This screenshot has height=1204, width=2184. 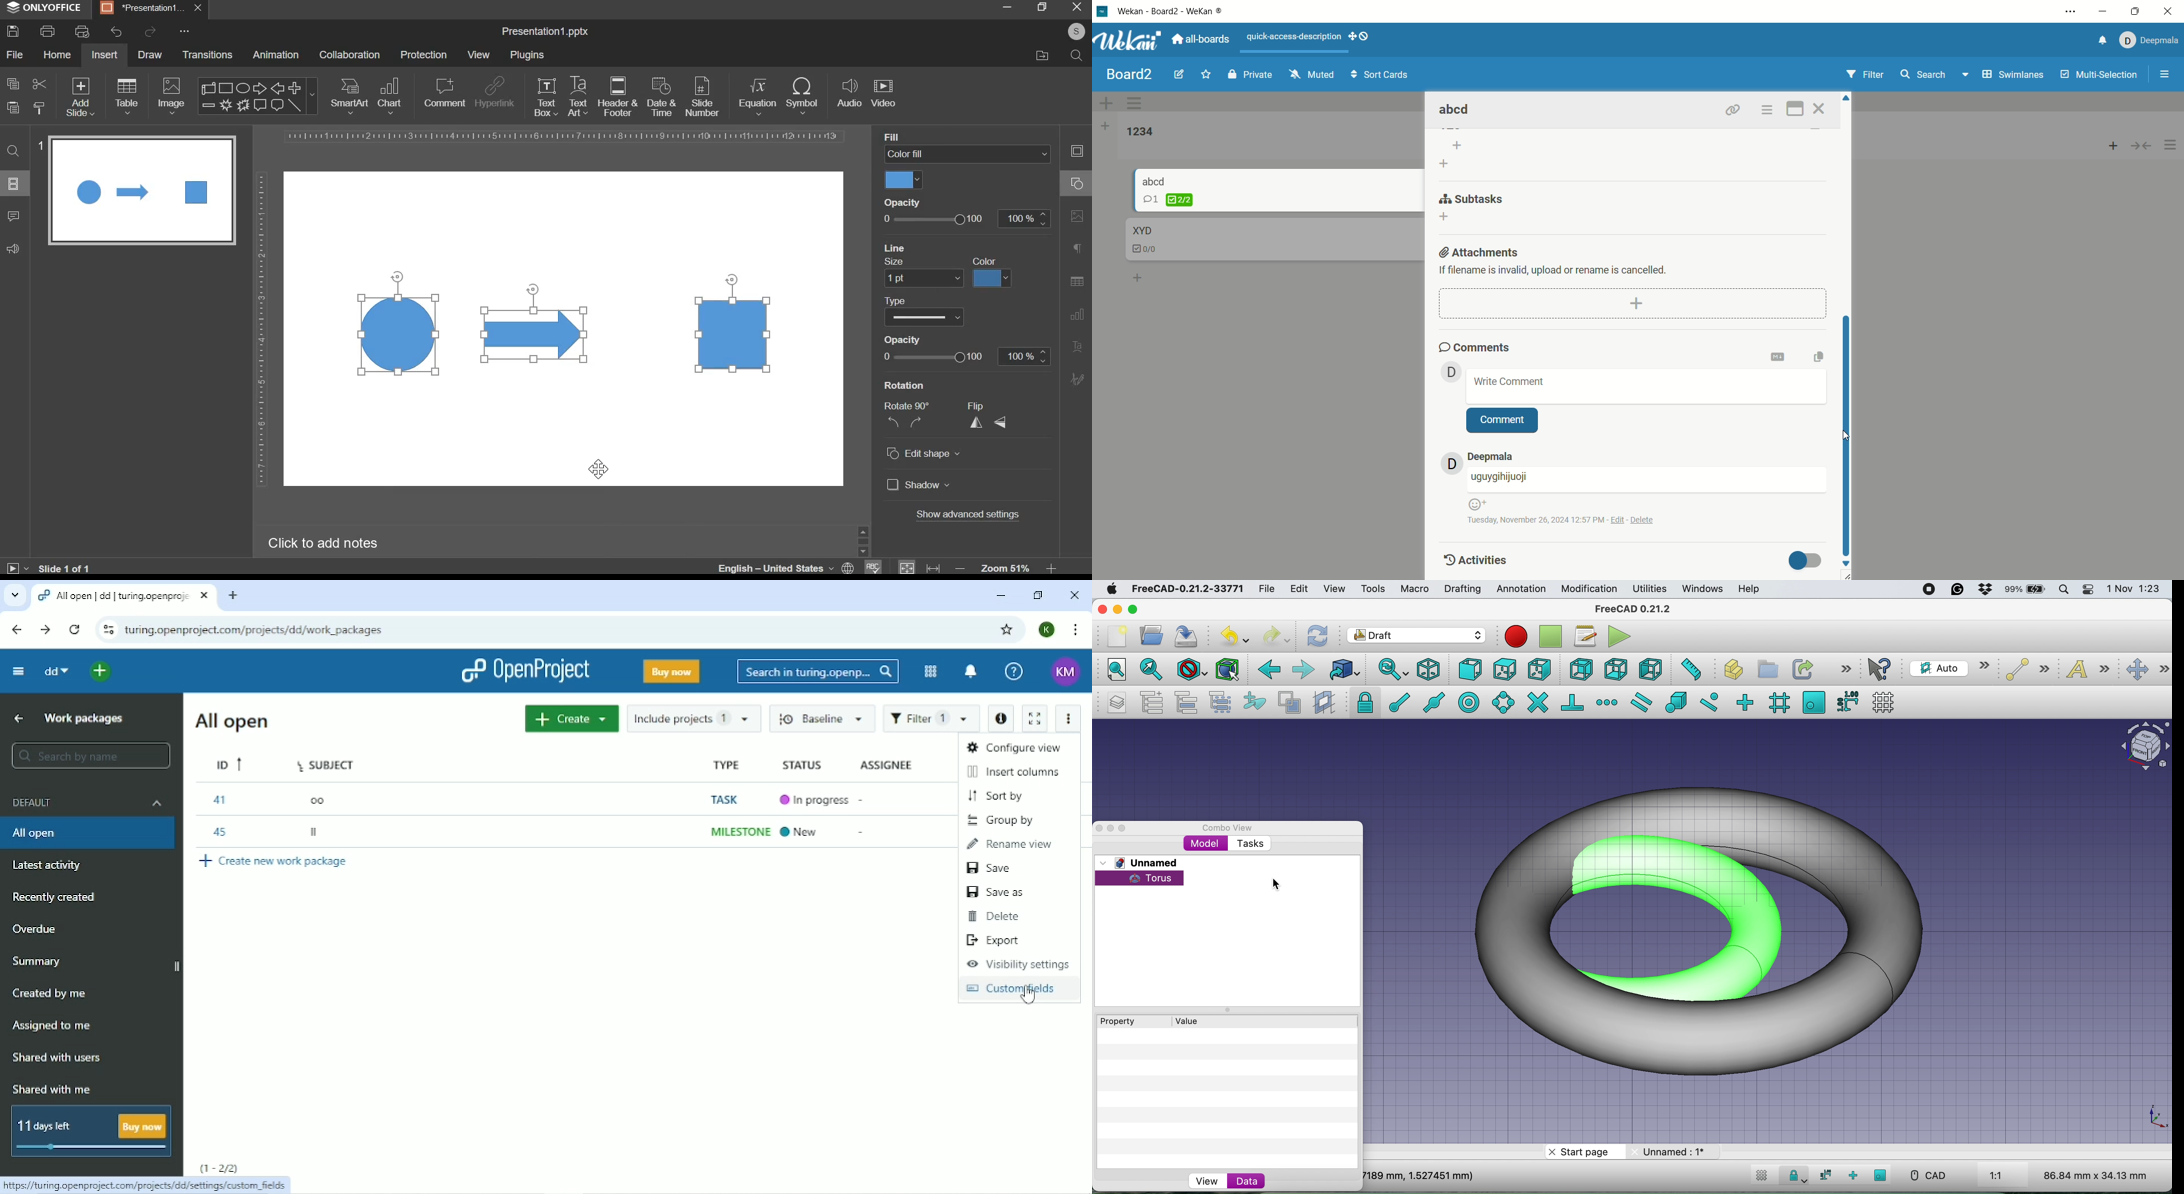 What do you see at coordinates (1704, 589) in the screenshot?
I see `windows` at bounding box center [1704, 589].